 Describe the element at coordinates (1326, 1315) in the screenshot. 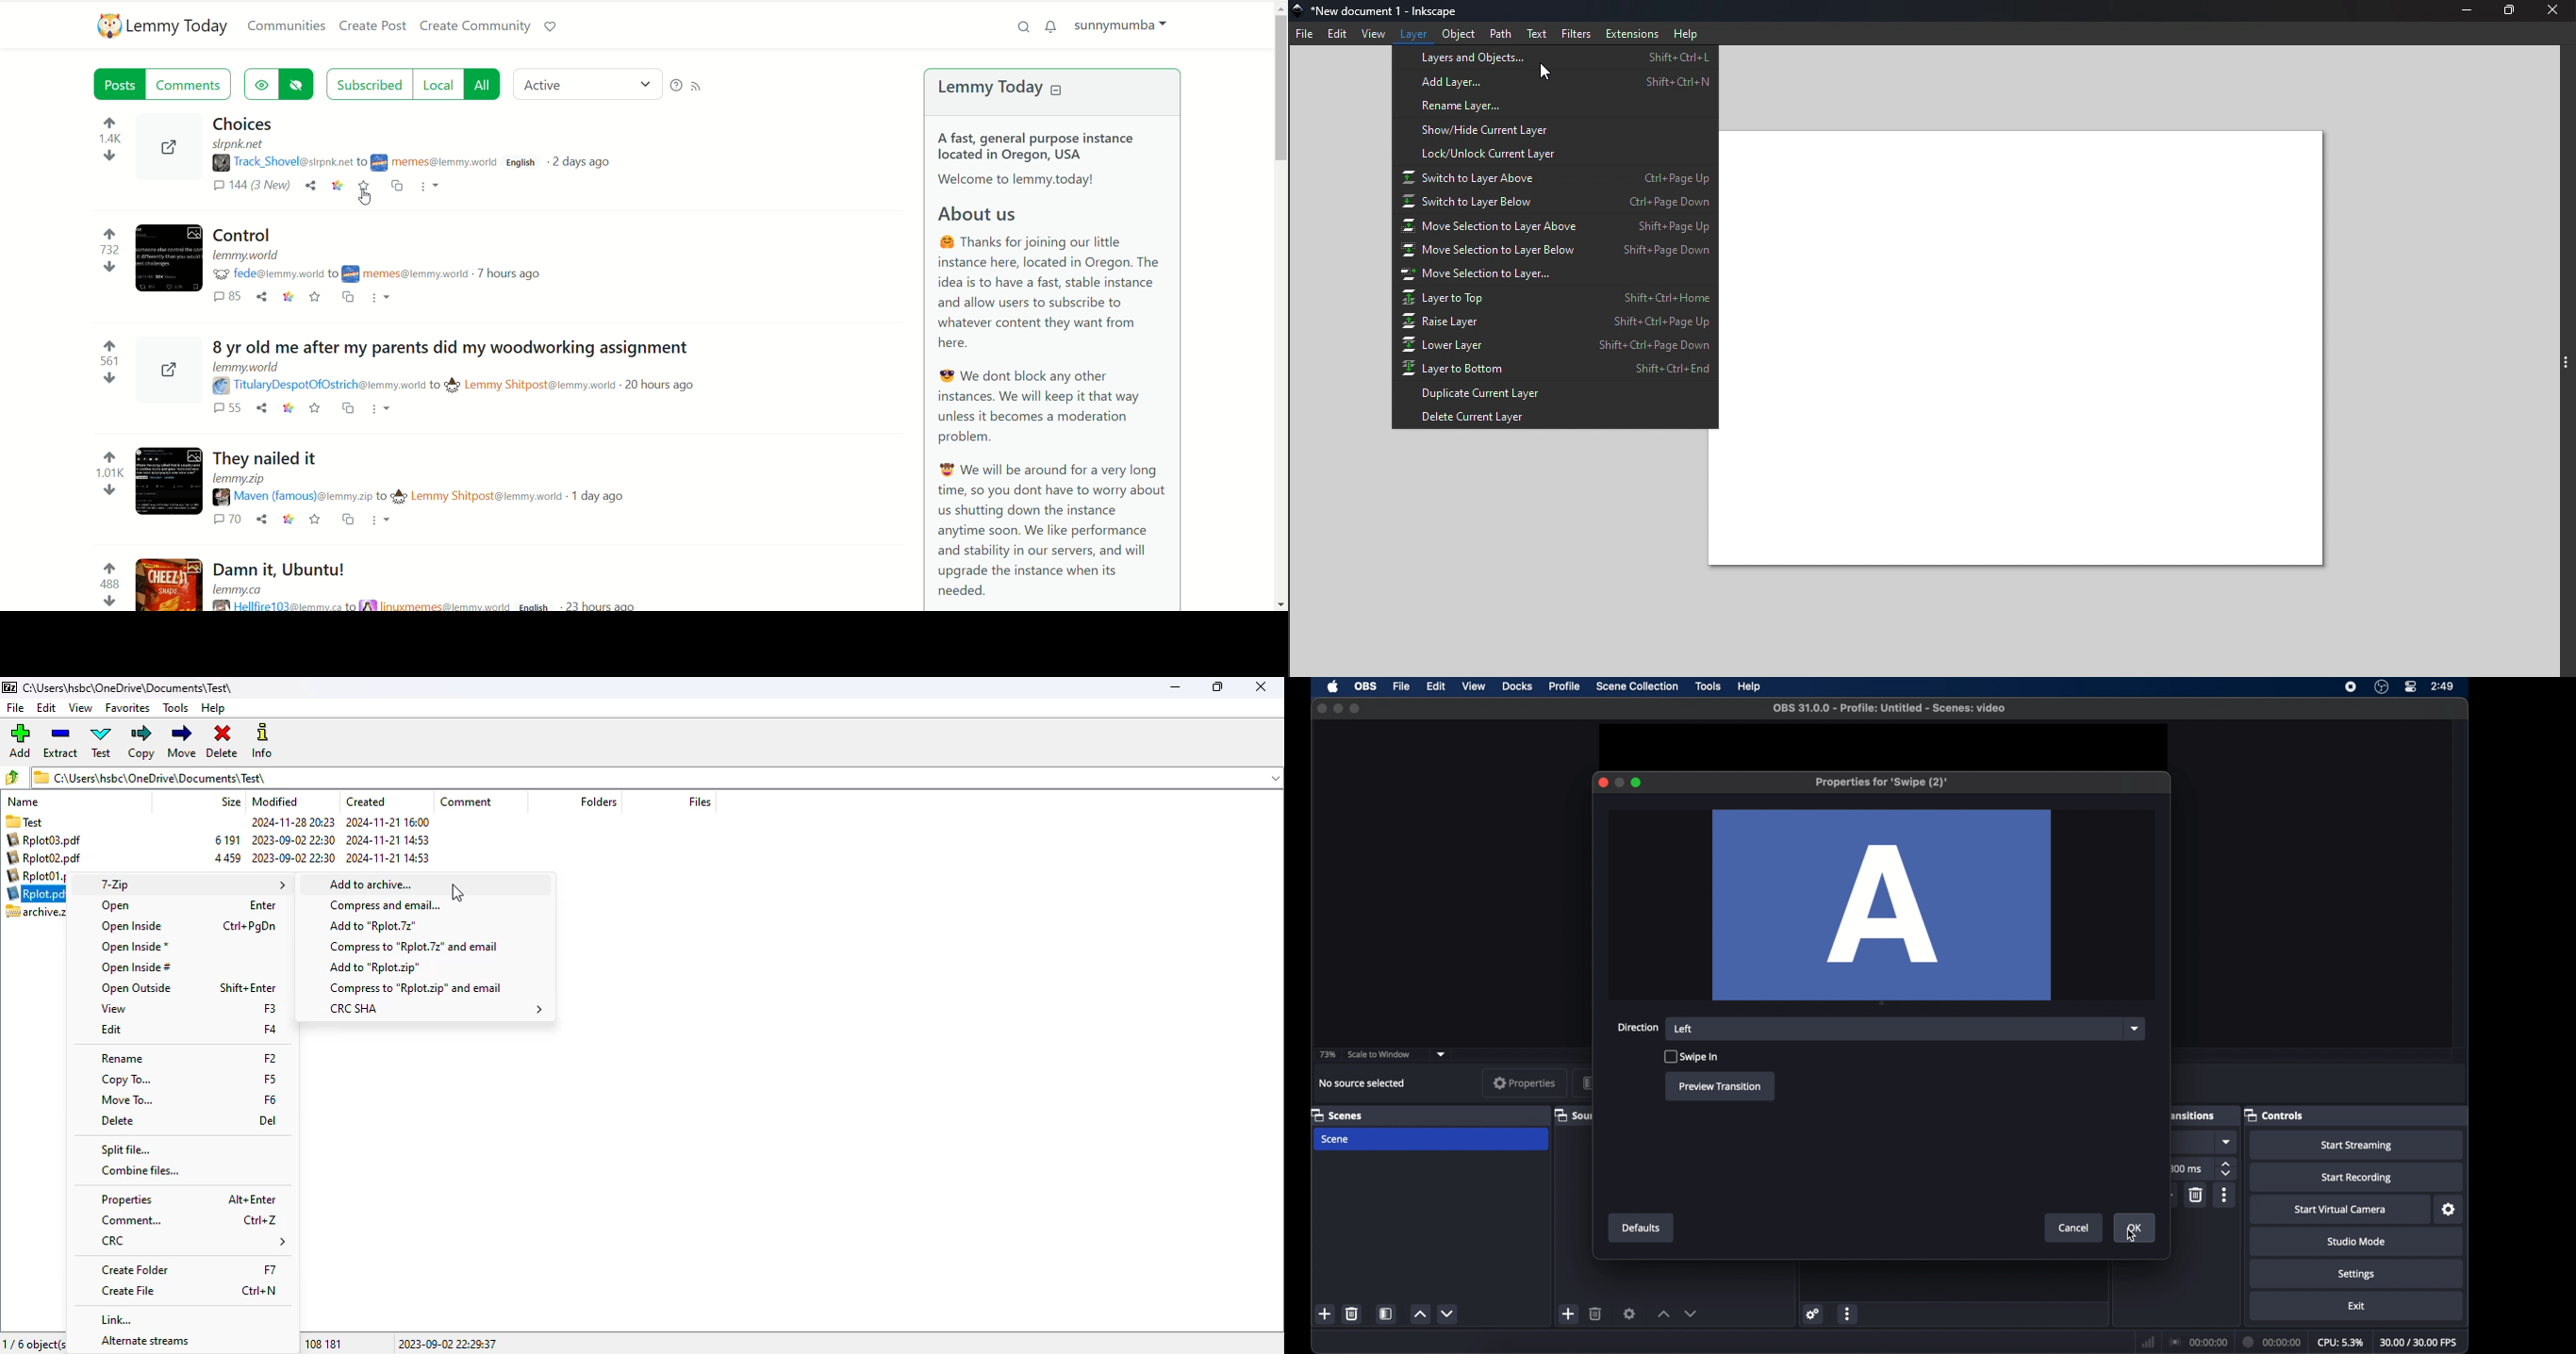

I see `add` at that location.